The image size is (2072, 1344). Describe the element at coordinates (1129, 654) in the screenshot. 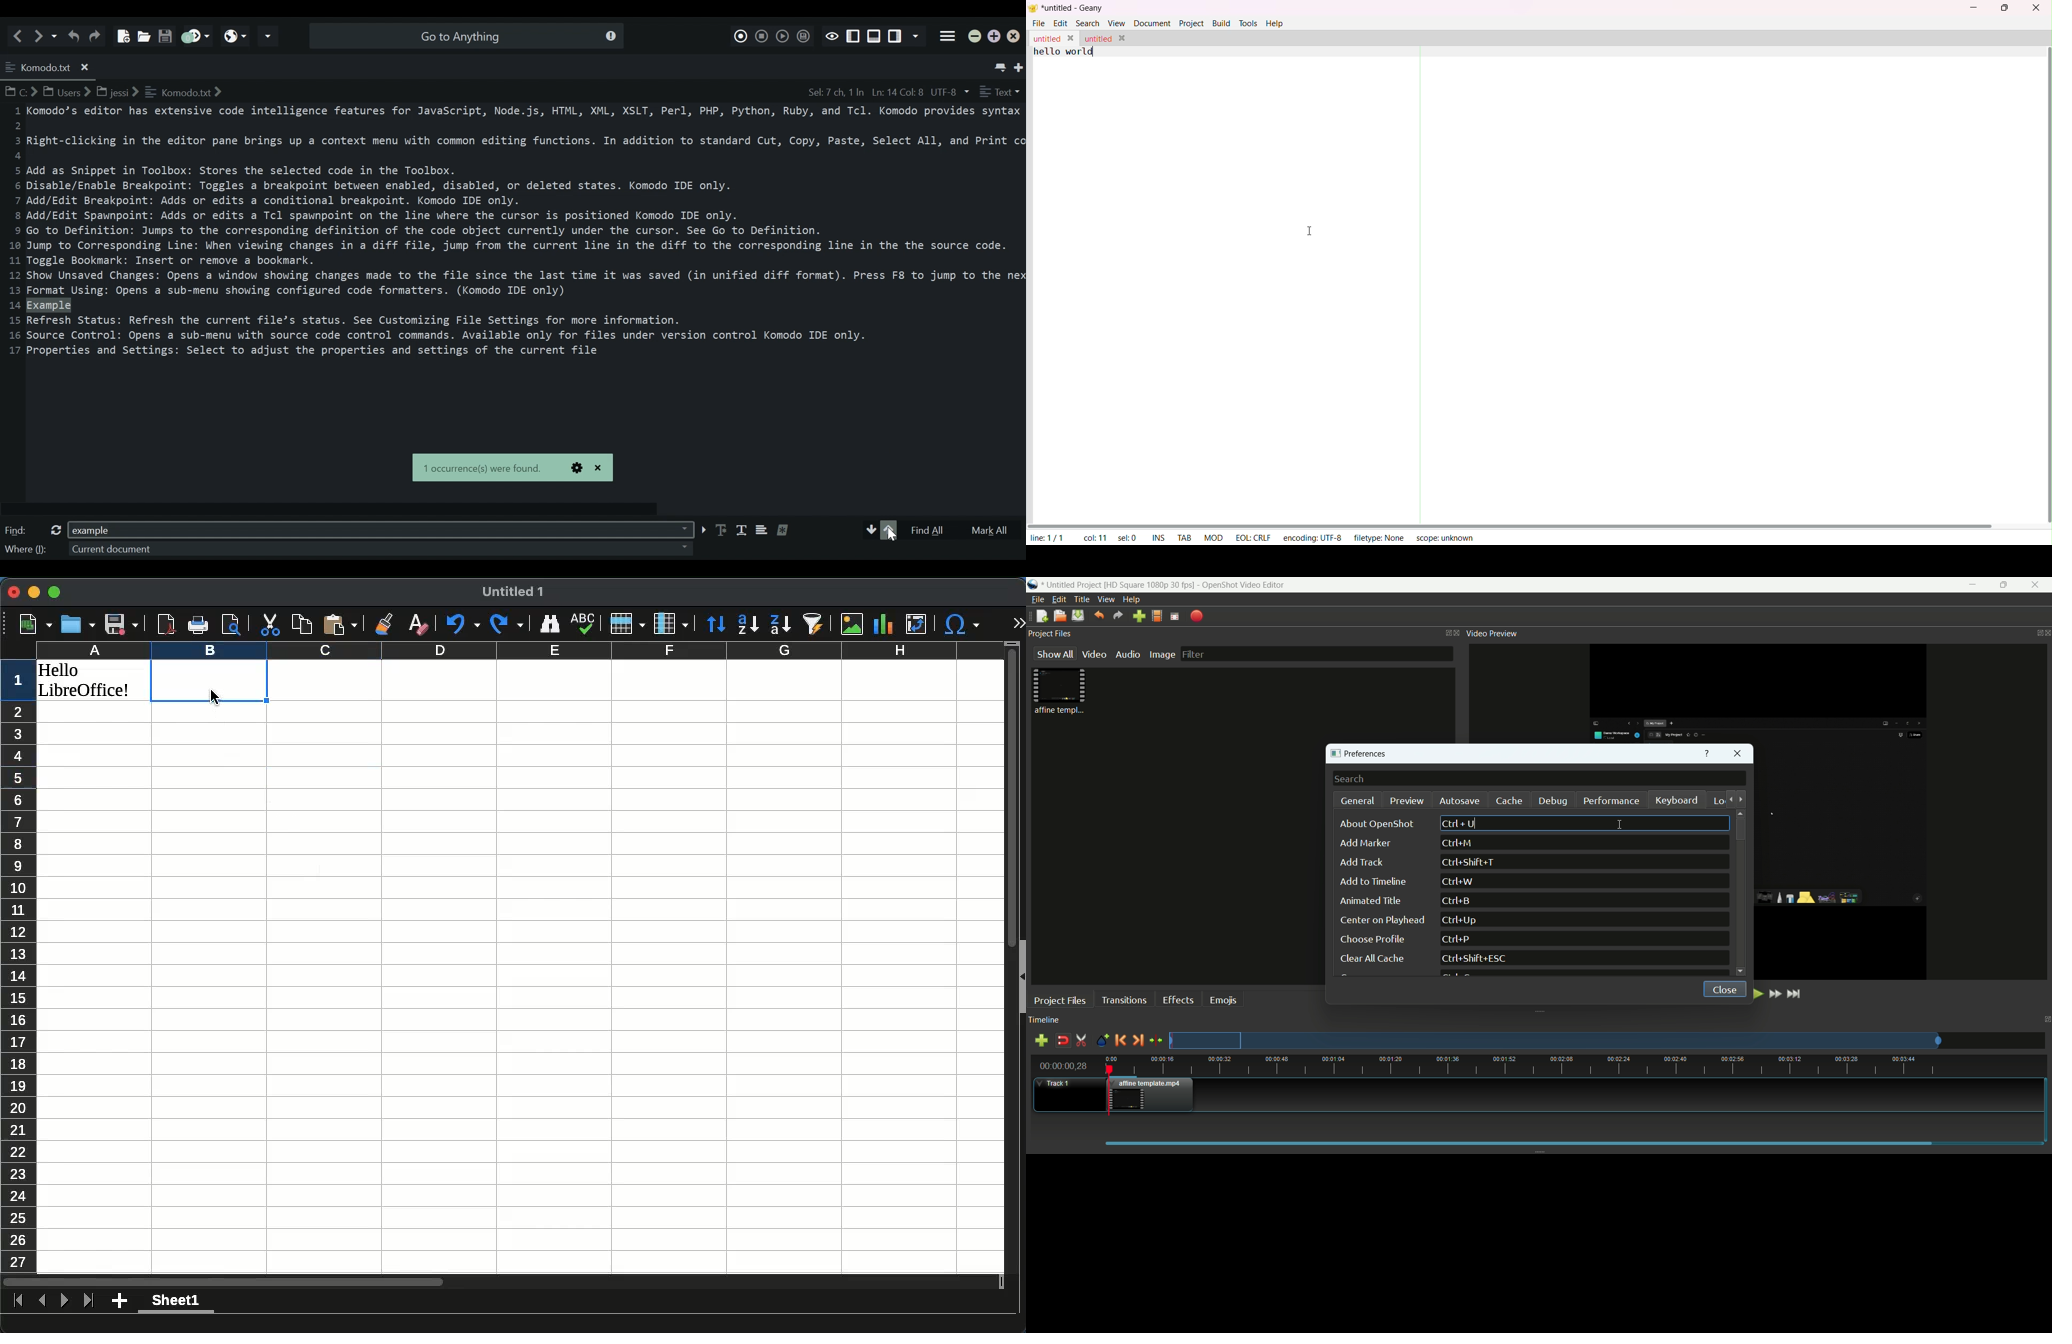

I see `audio` at that location.